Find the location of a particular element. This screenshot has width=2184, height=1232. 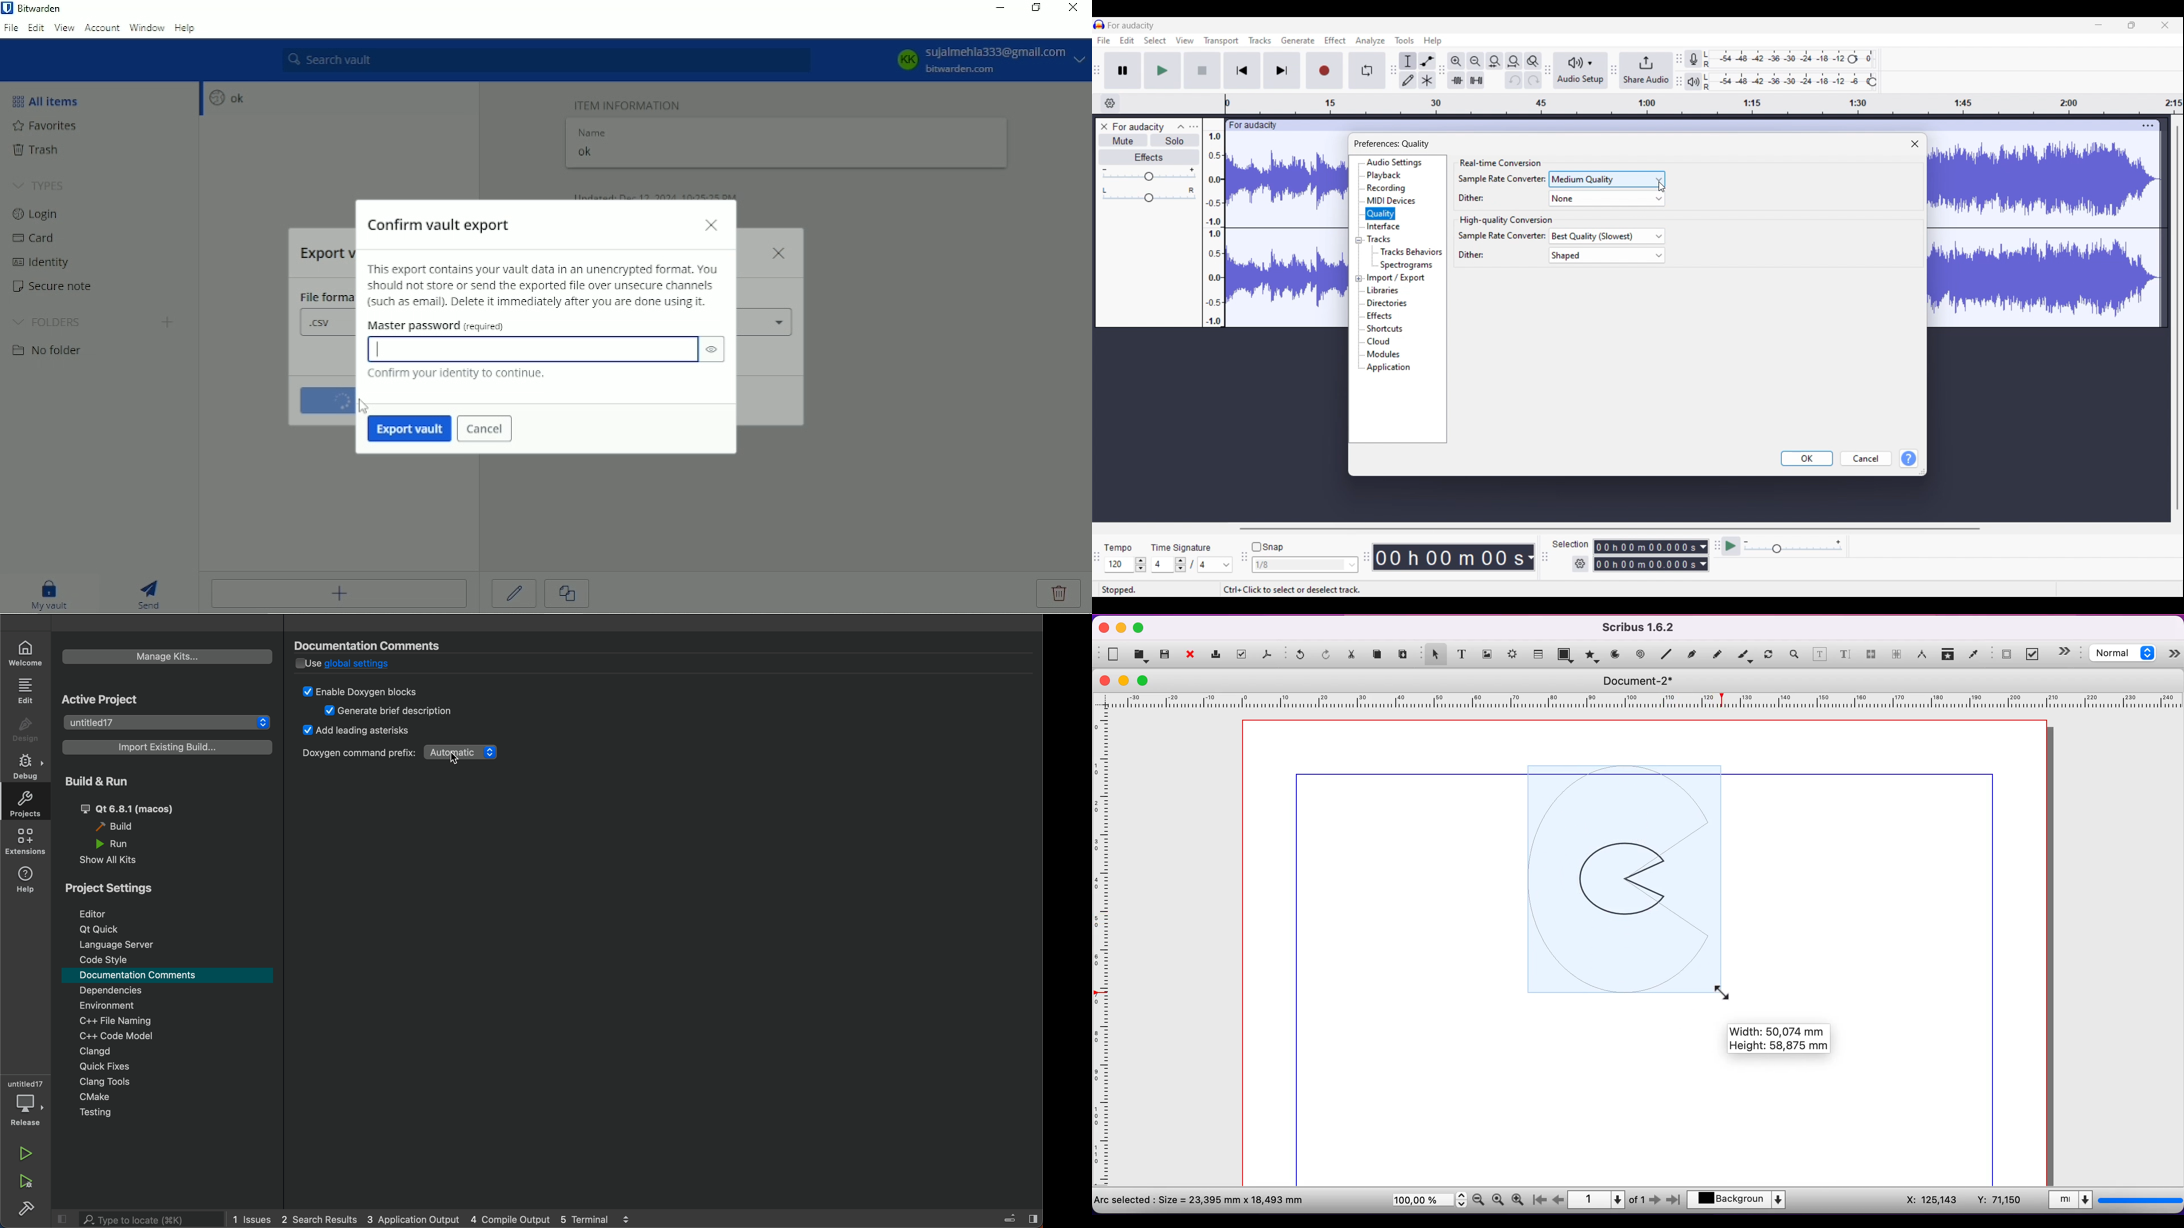

go to the first page is located at coordinates (1542, 1201).